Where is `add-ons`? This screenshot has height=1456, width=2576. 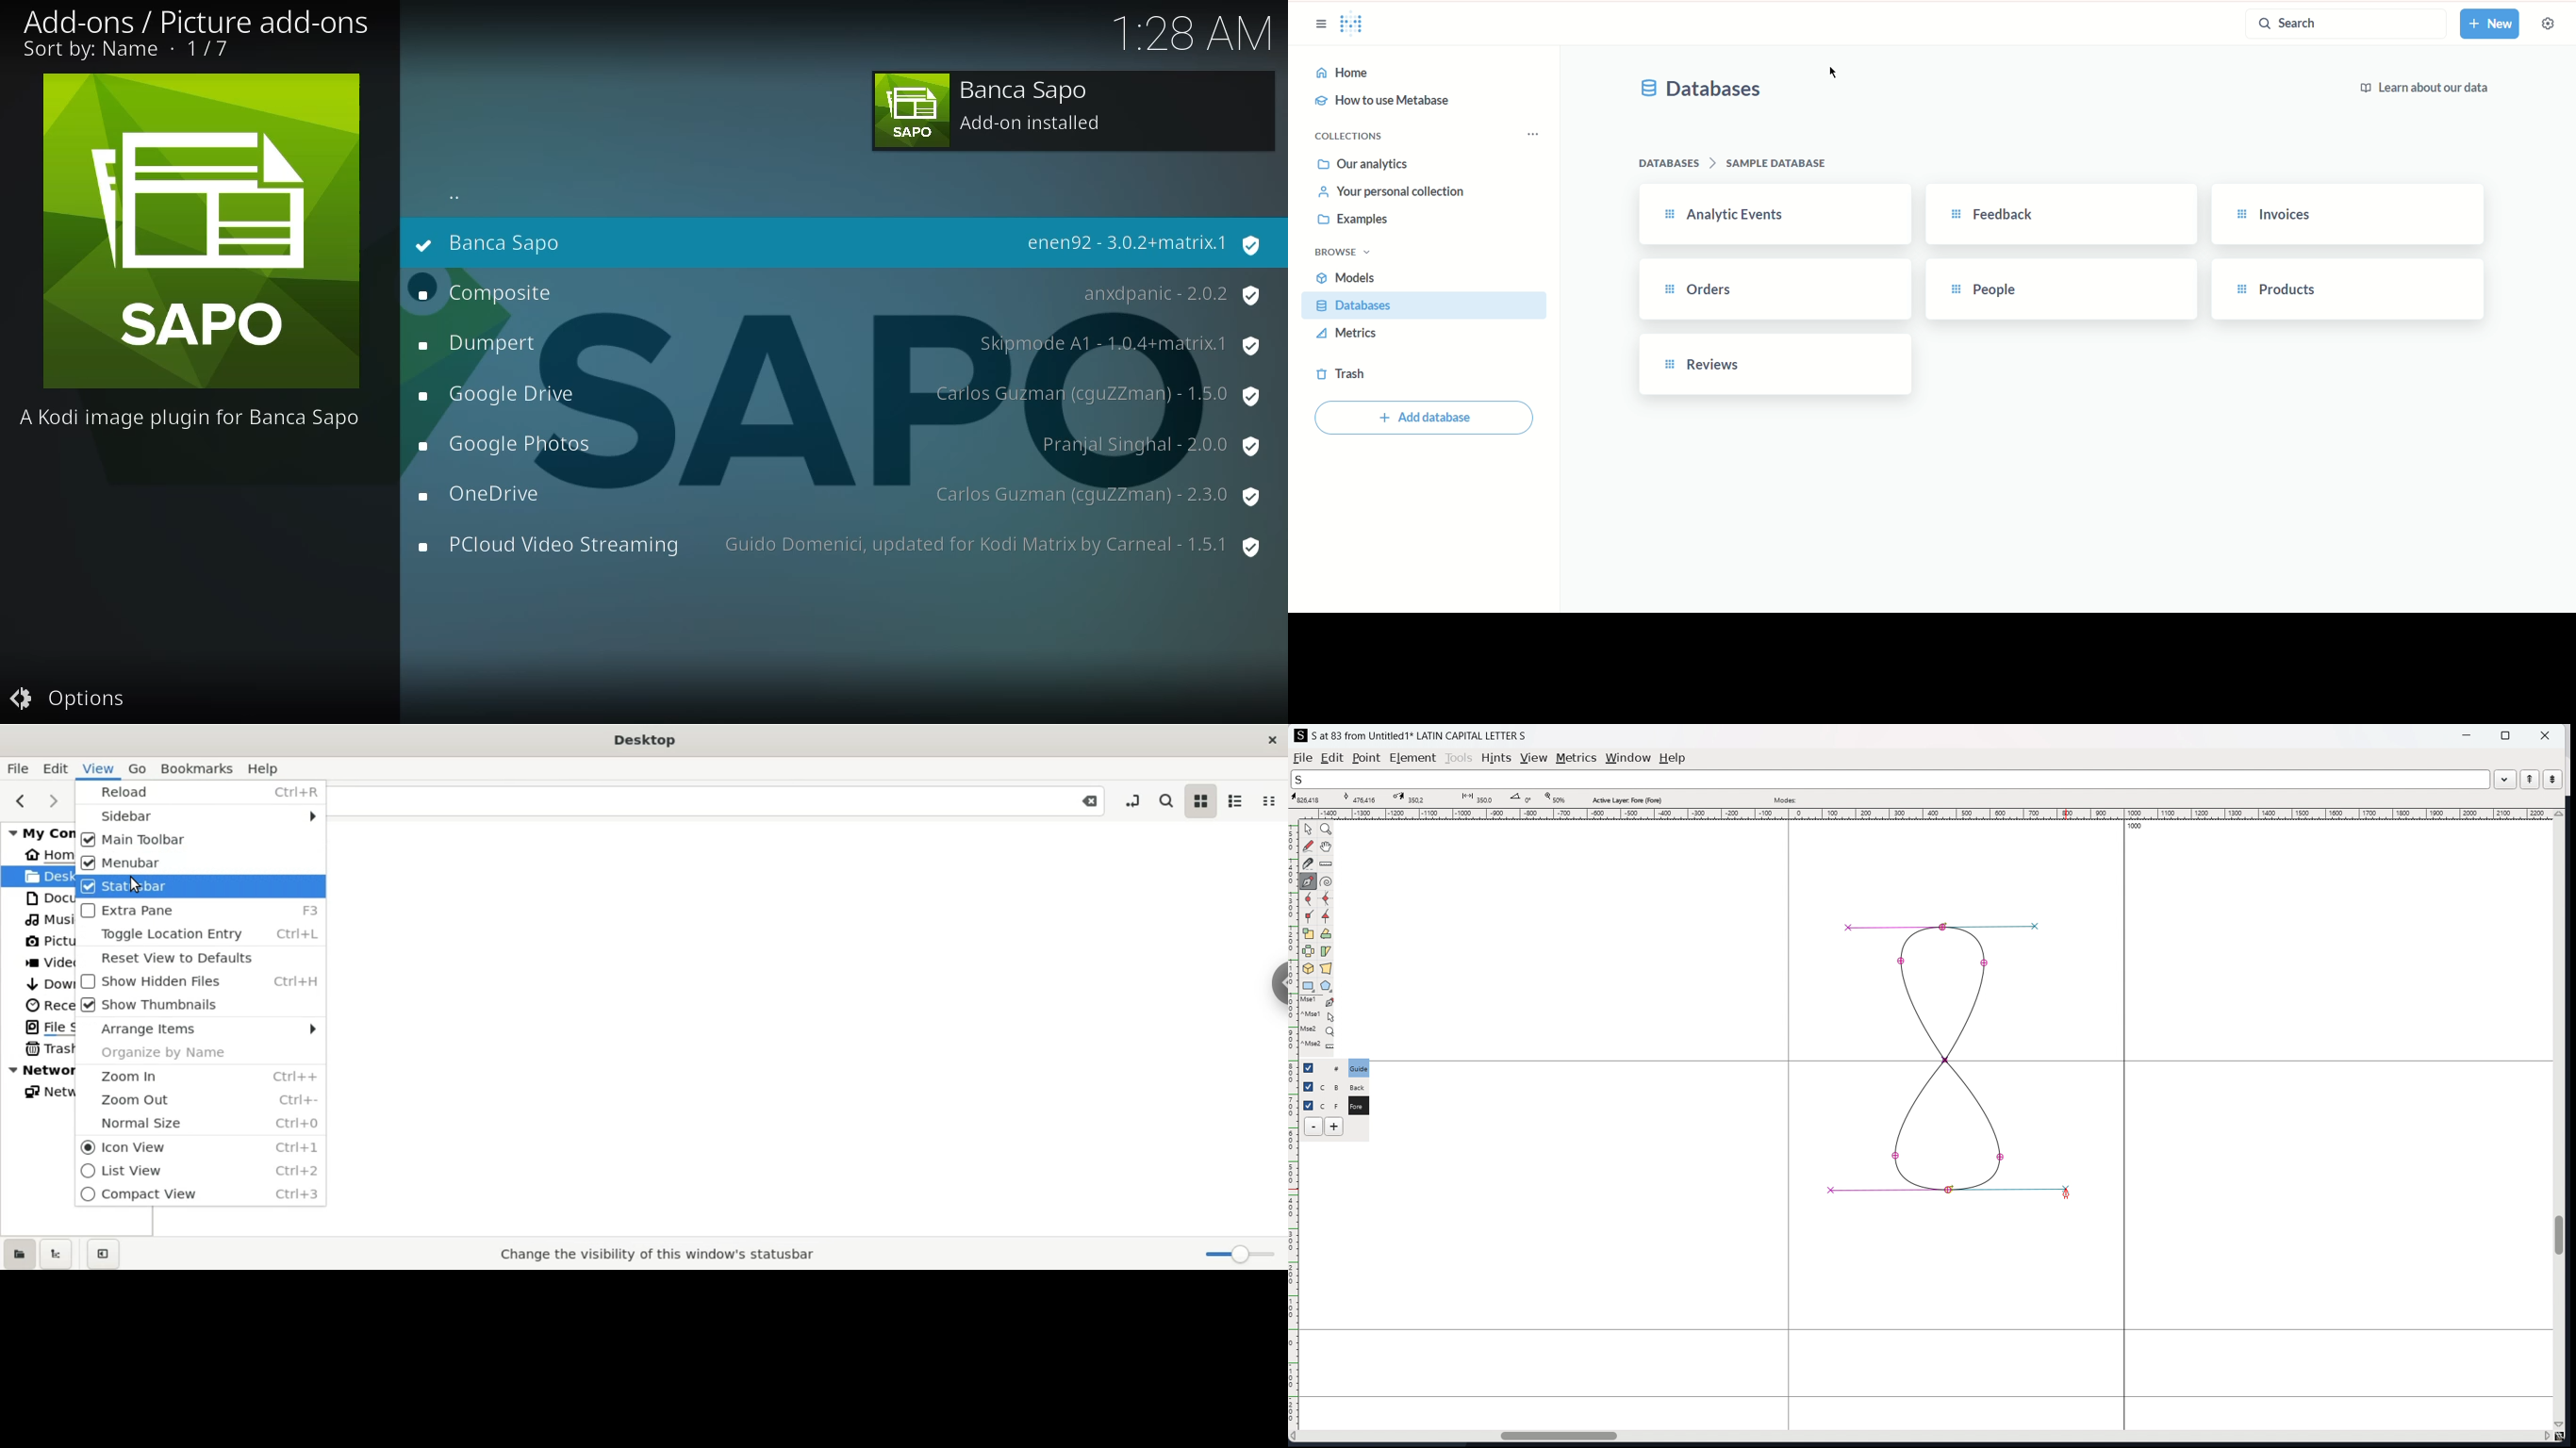
add-ons is located at coordinates (236, 19).